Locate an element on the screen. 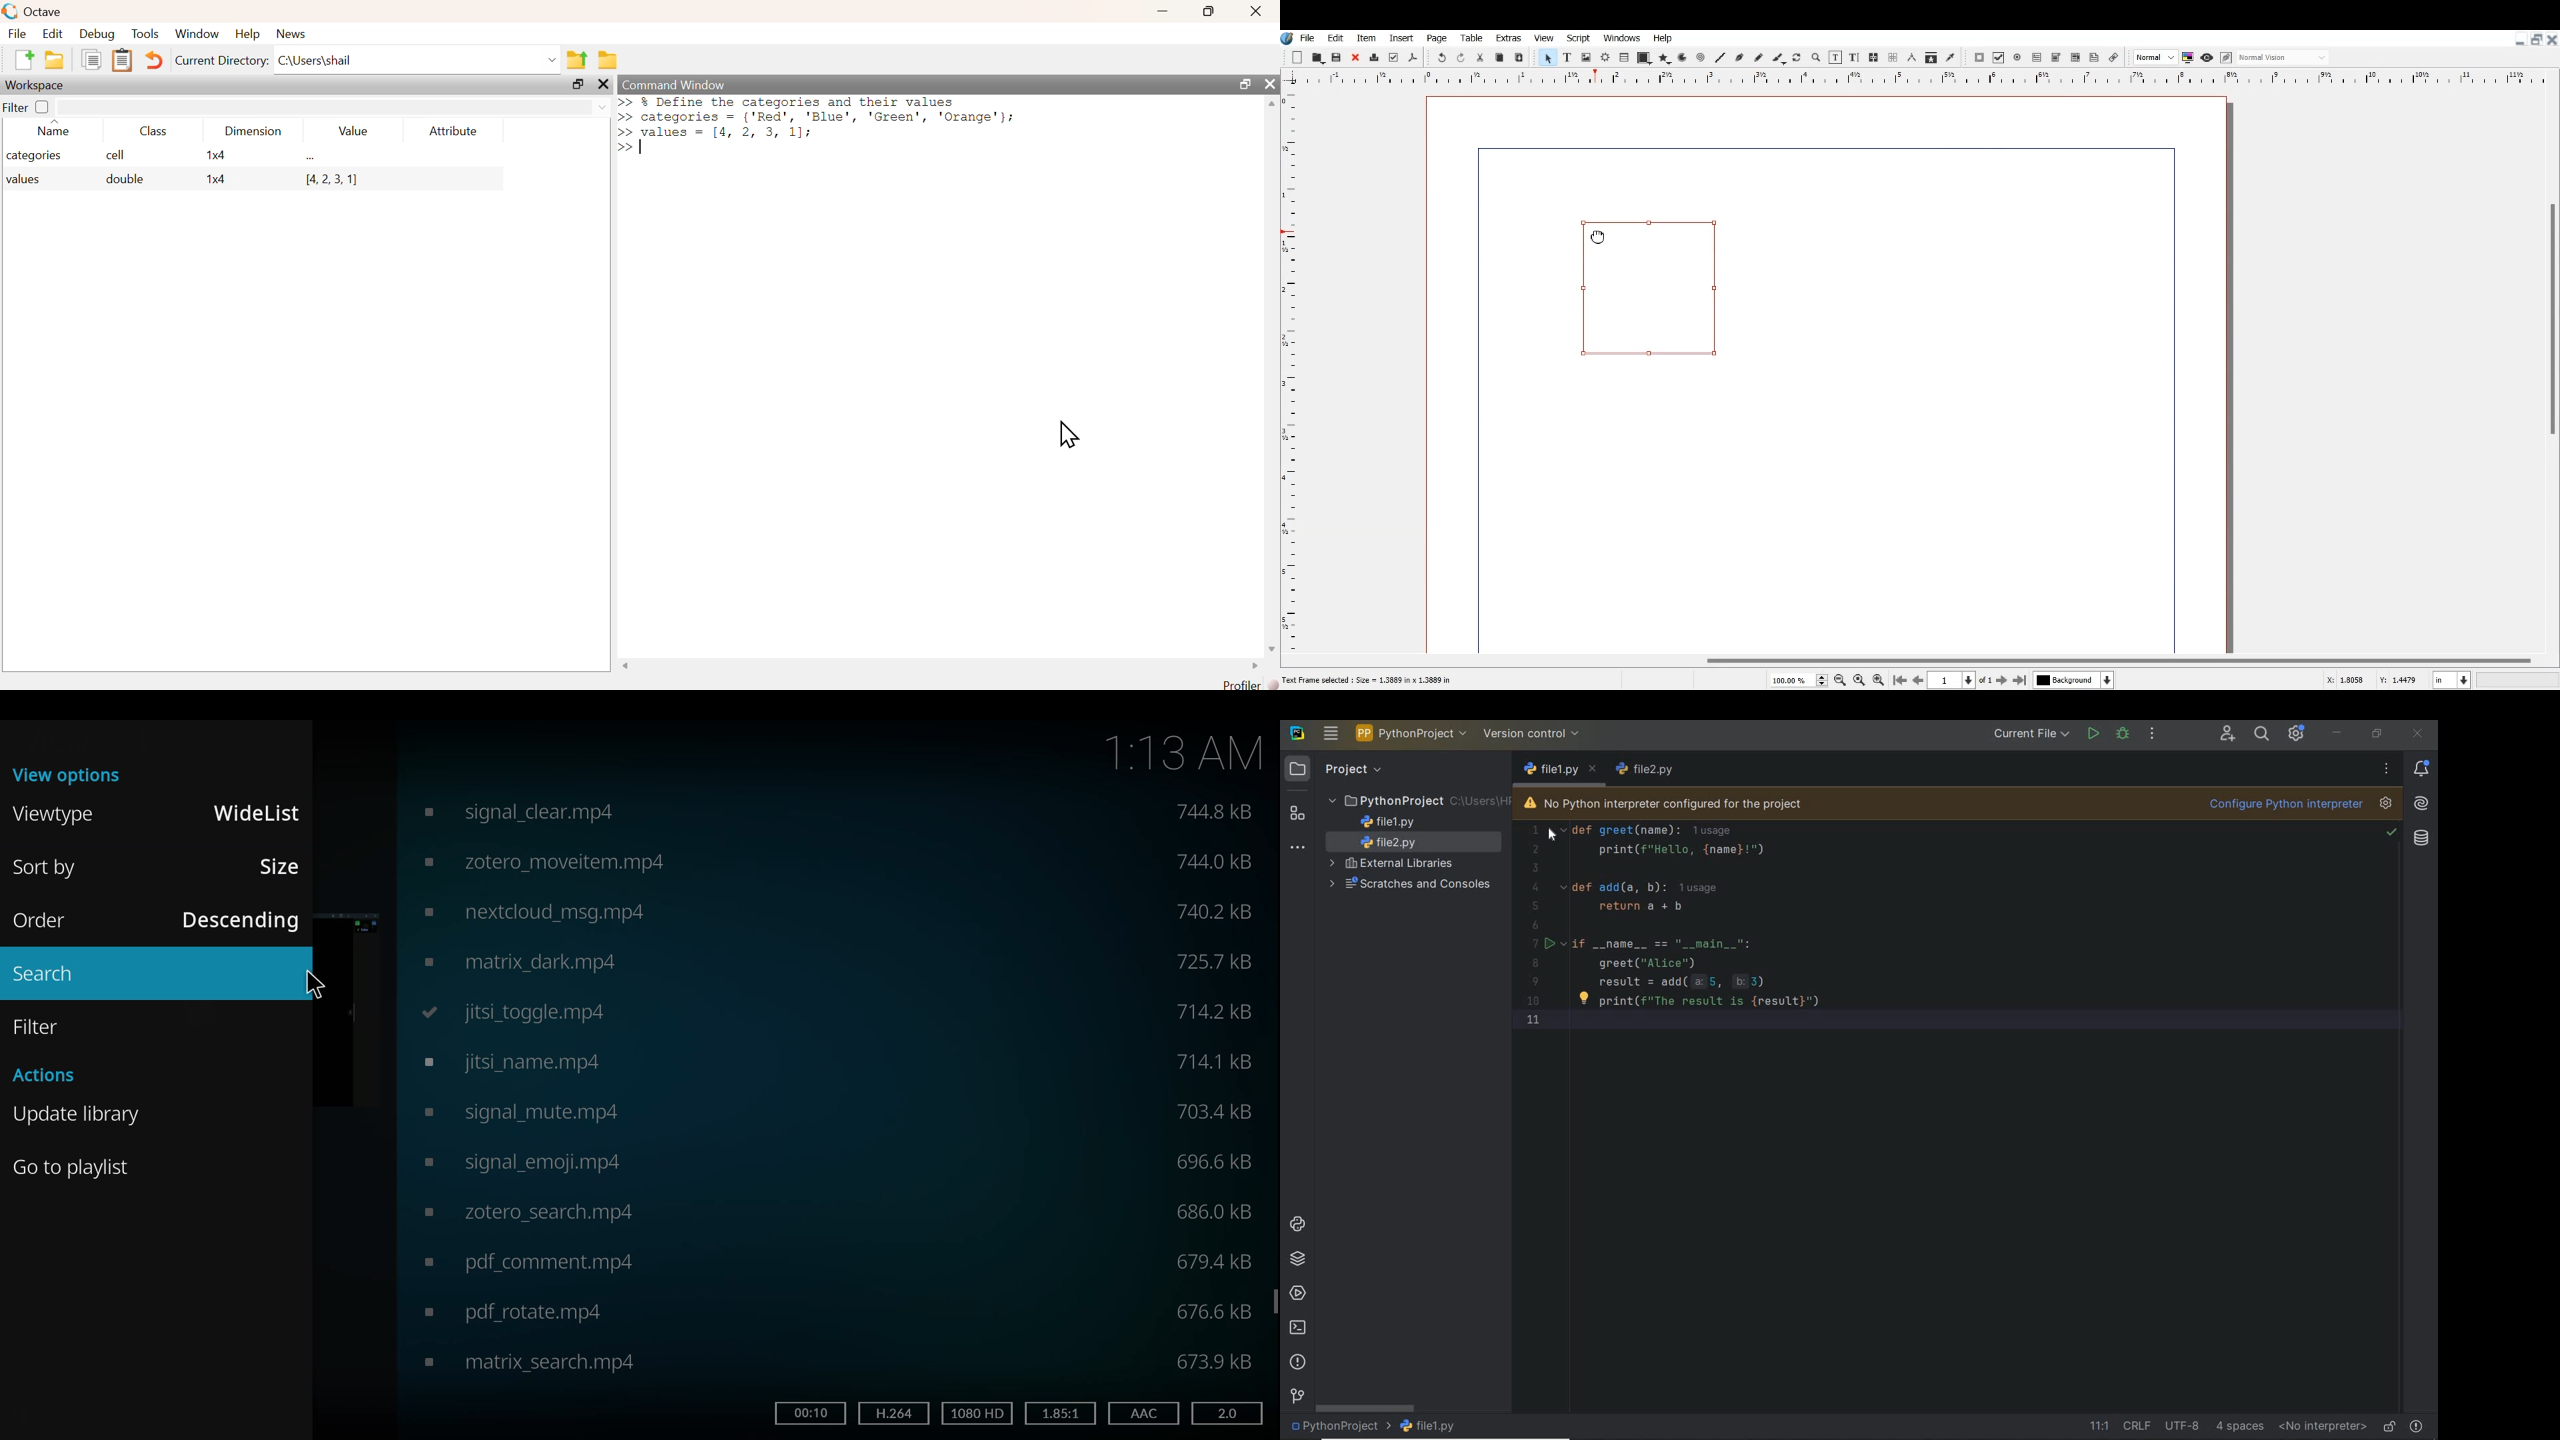 The width and height of the screenshot is (2576, 1456). 1 is located at coordinates (1061, 1411).